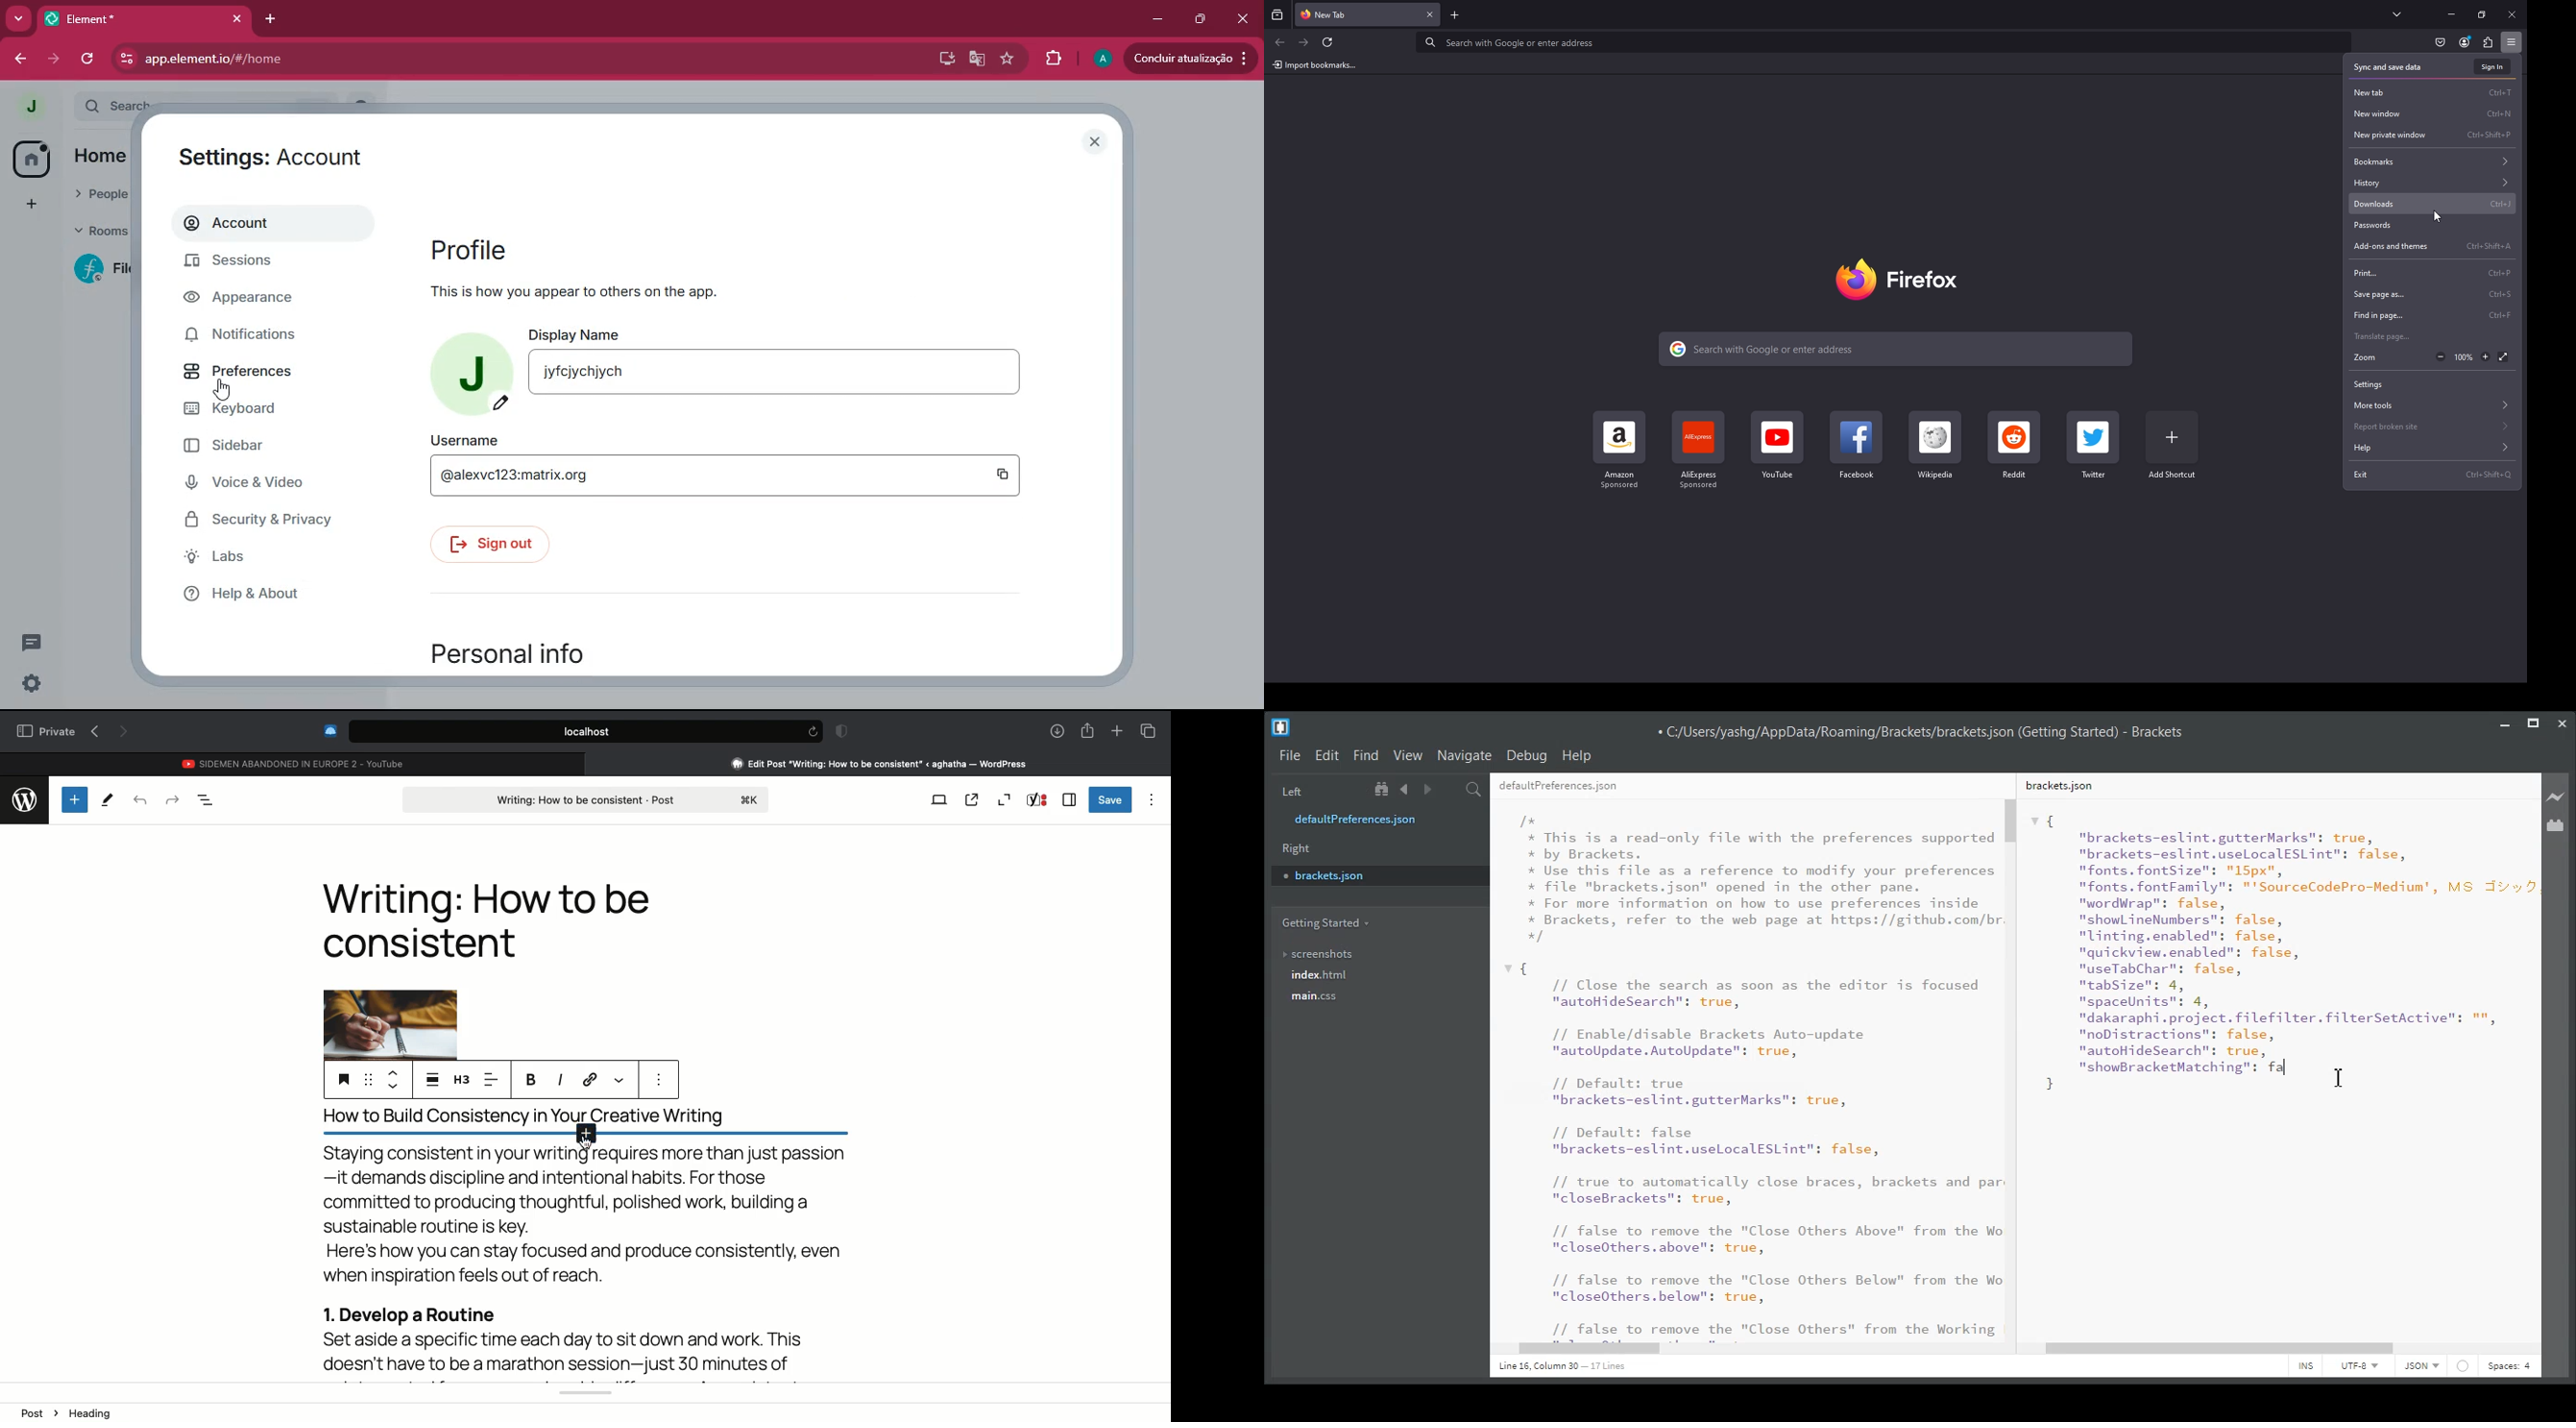  What do you see at coordinates (390, 1021) in the screenshot?
I see `Image` at bounding box center [390, 1021].